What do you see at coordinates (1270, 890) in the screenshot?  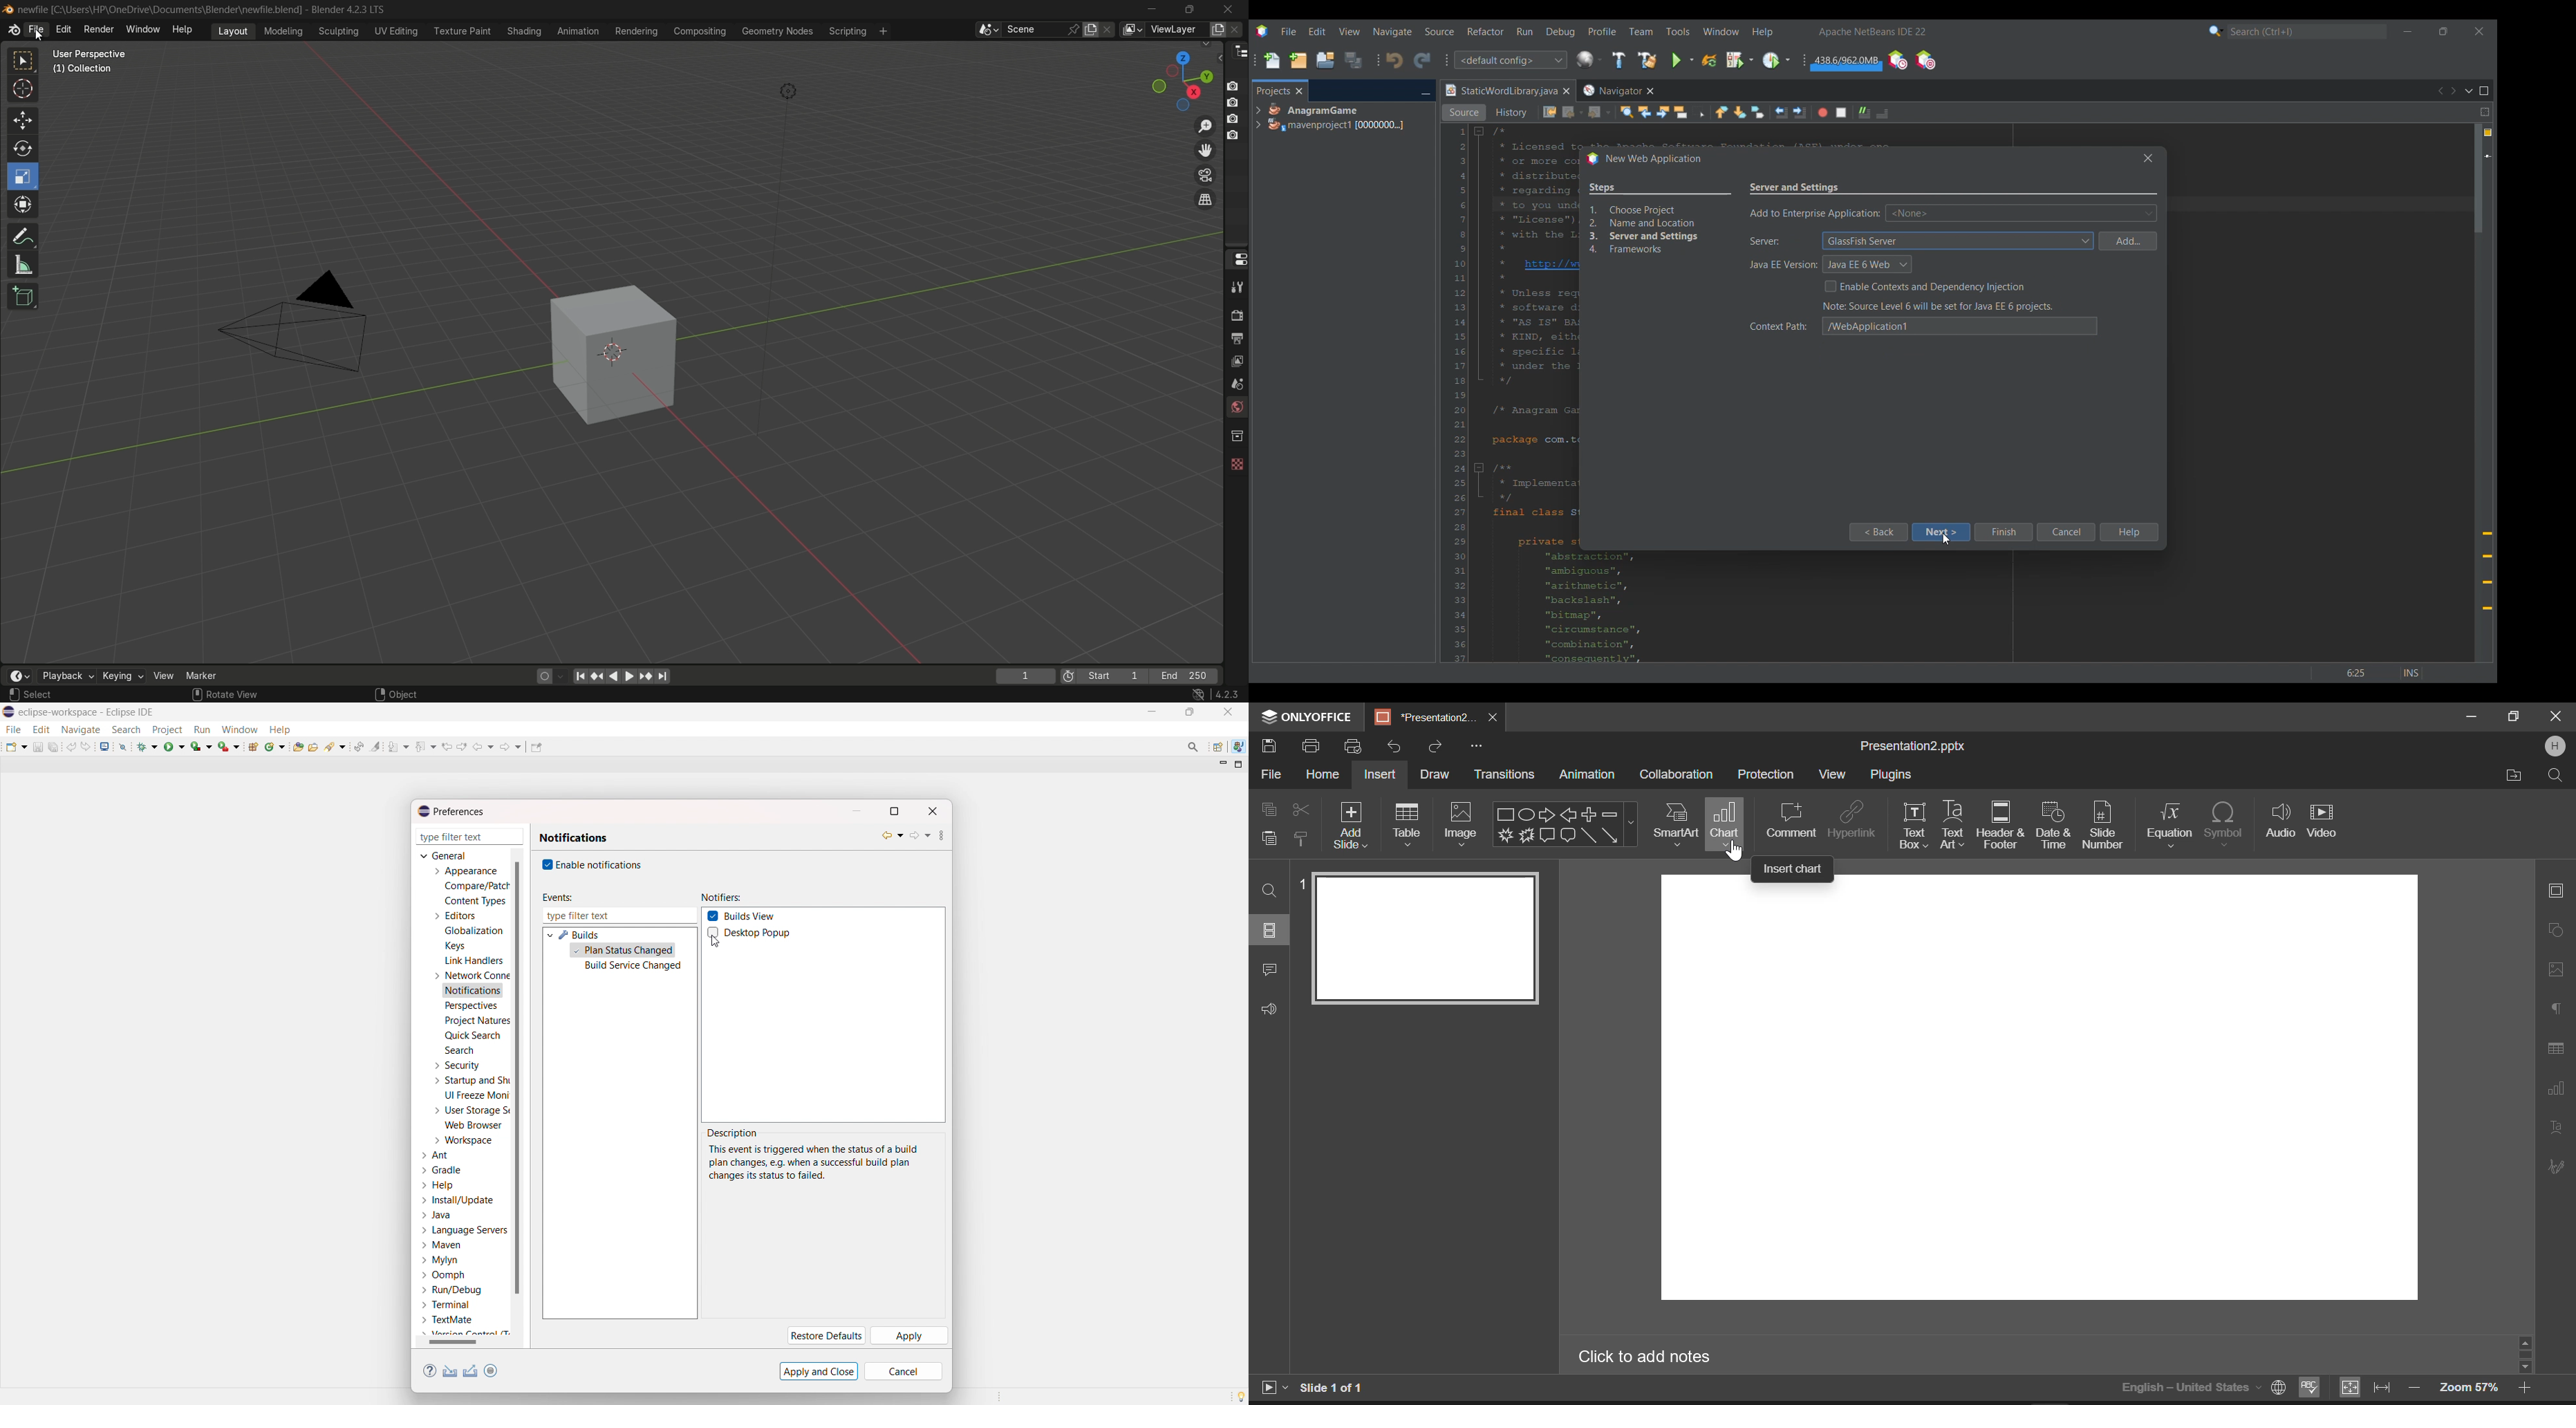 I see `Find` at bounding box center [1270, 890].